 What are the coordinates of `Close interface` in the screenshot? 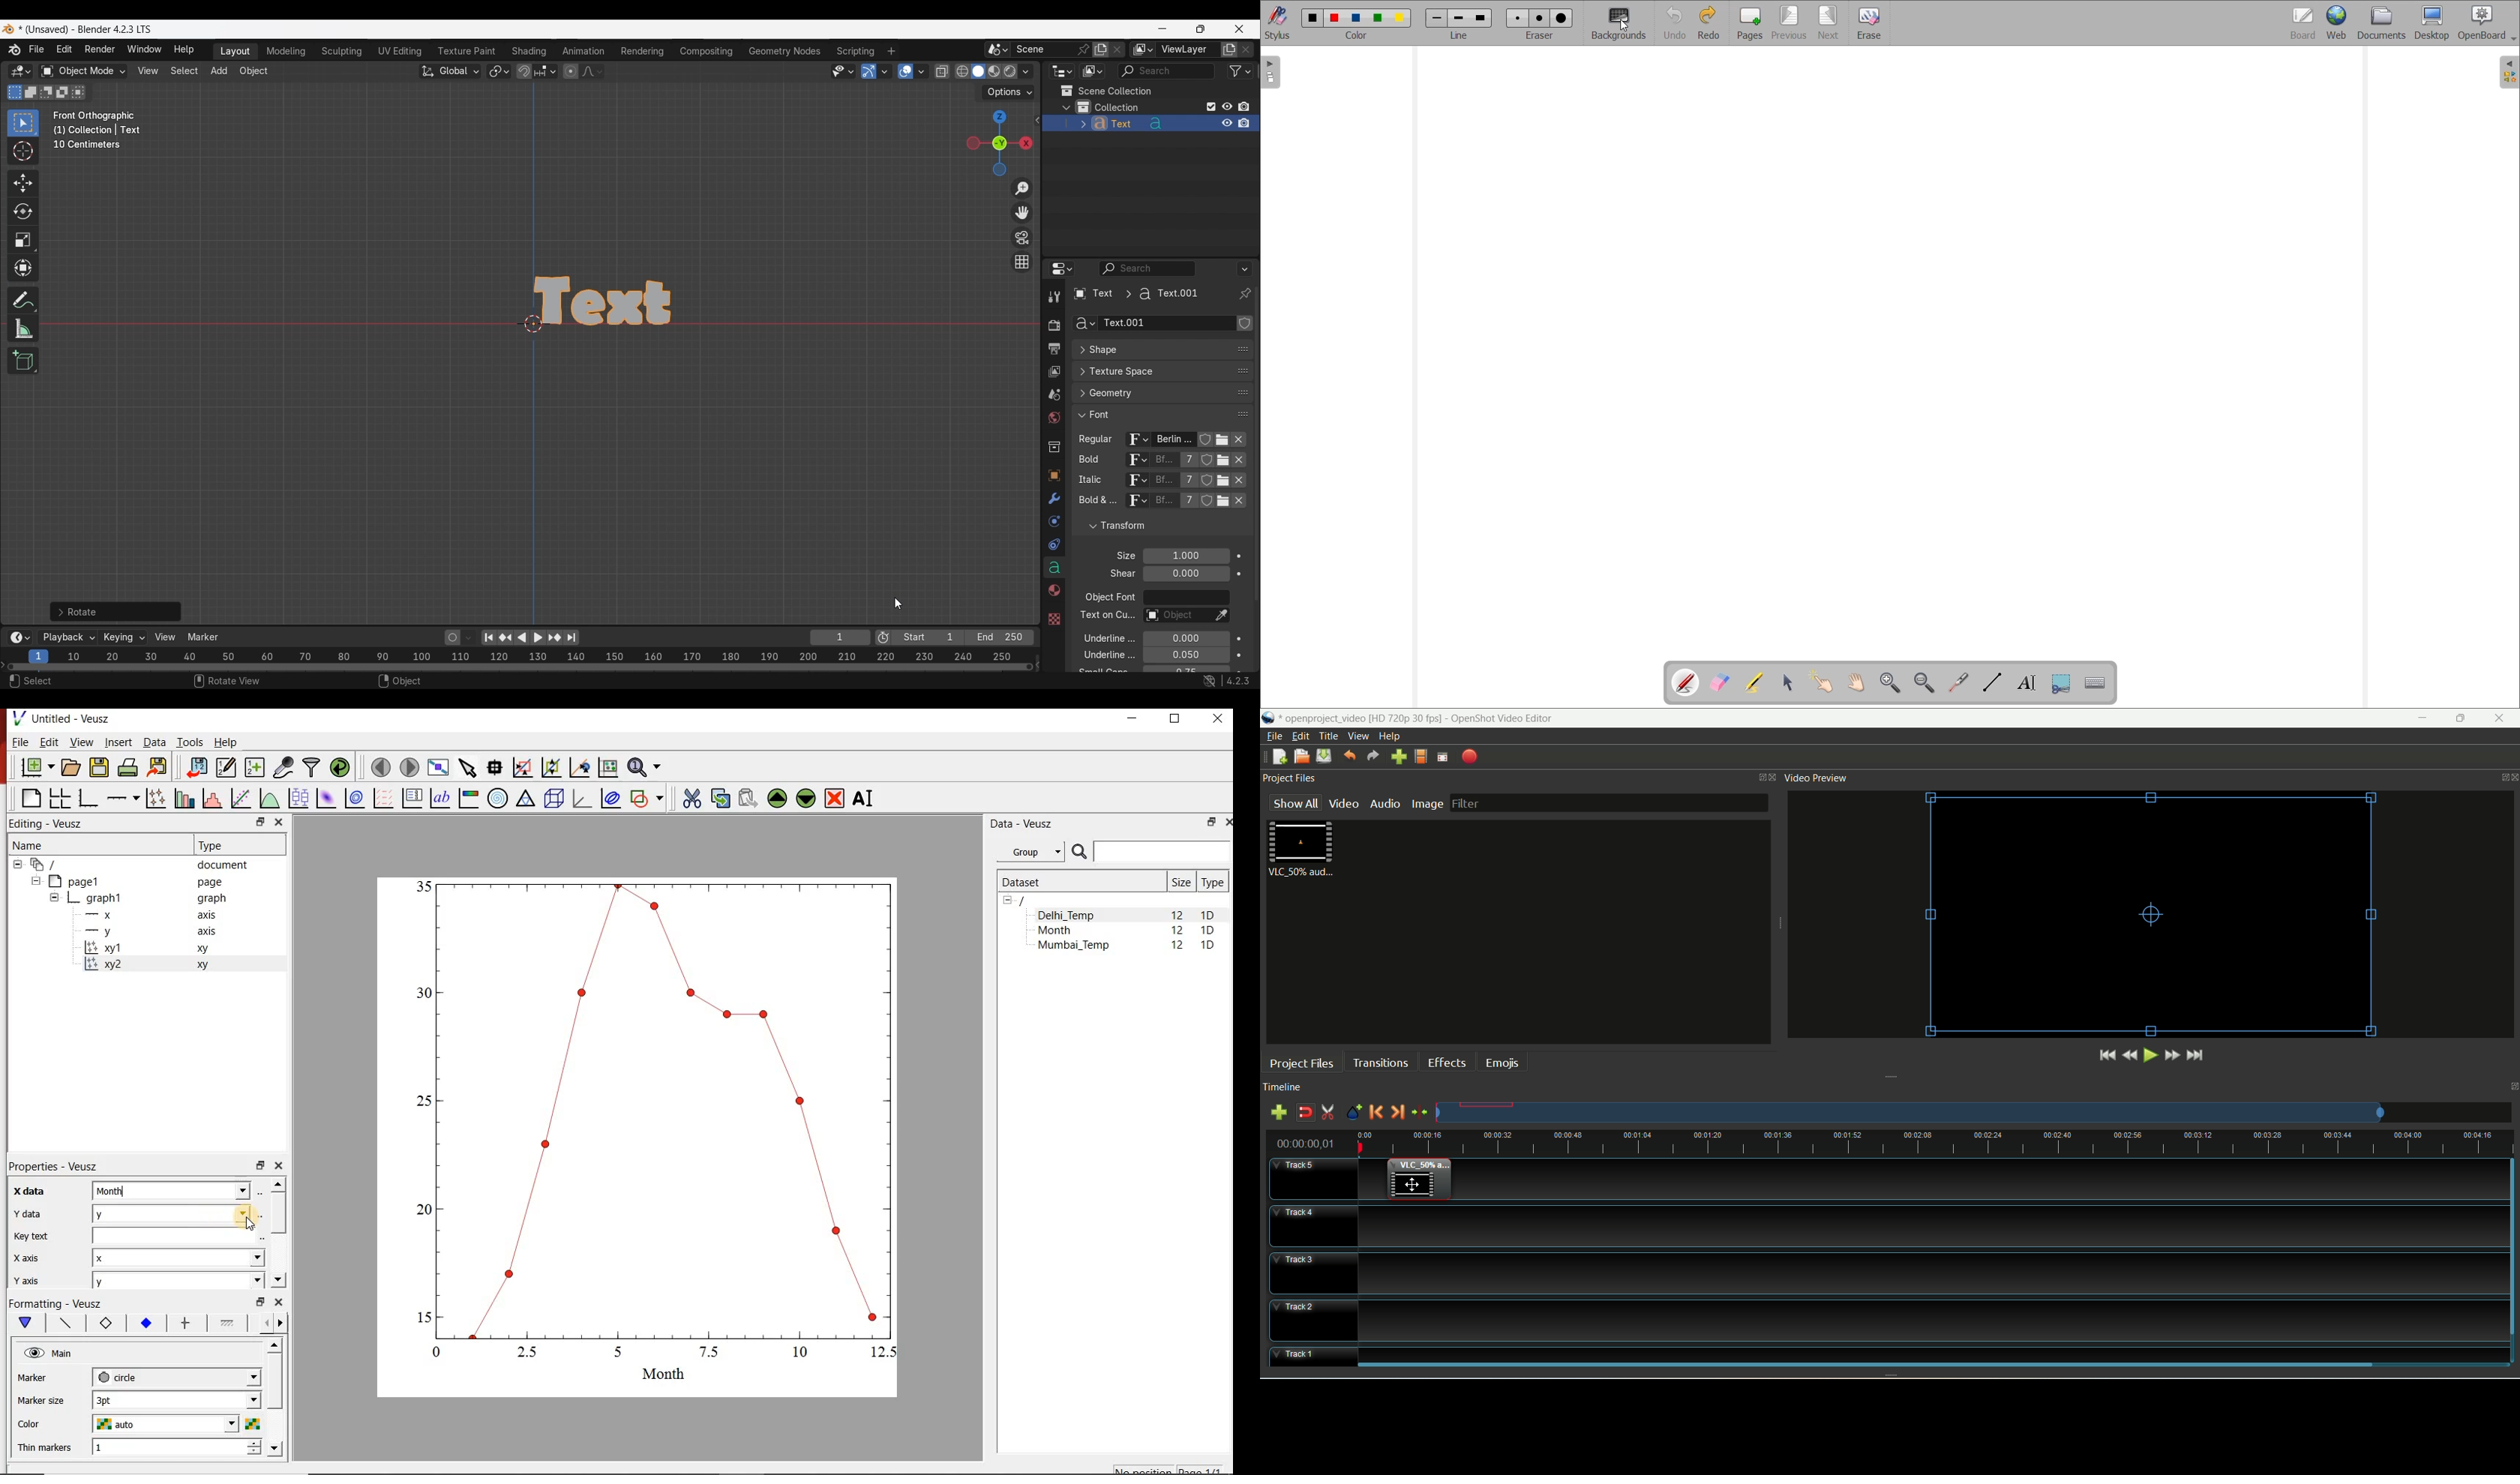 It's located at (1240, 28).